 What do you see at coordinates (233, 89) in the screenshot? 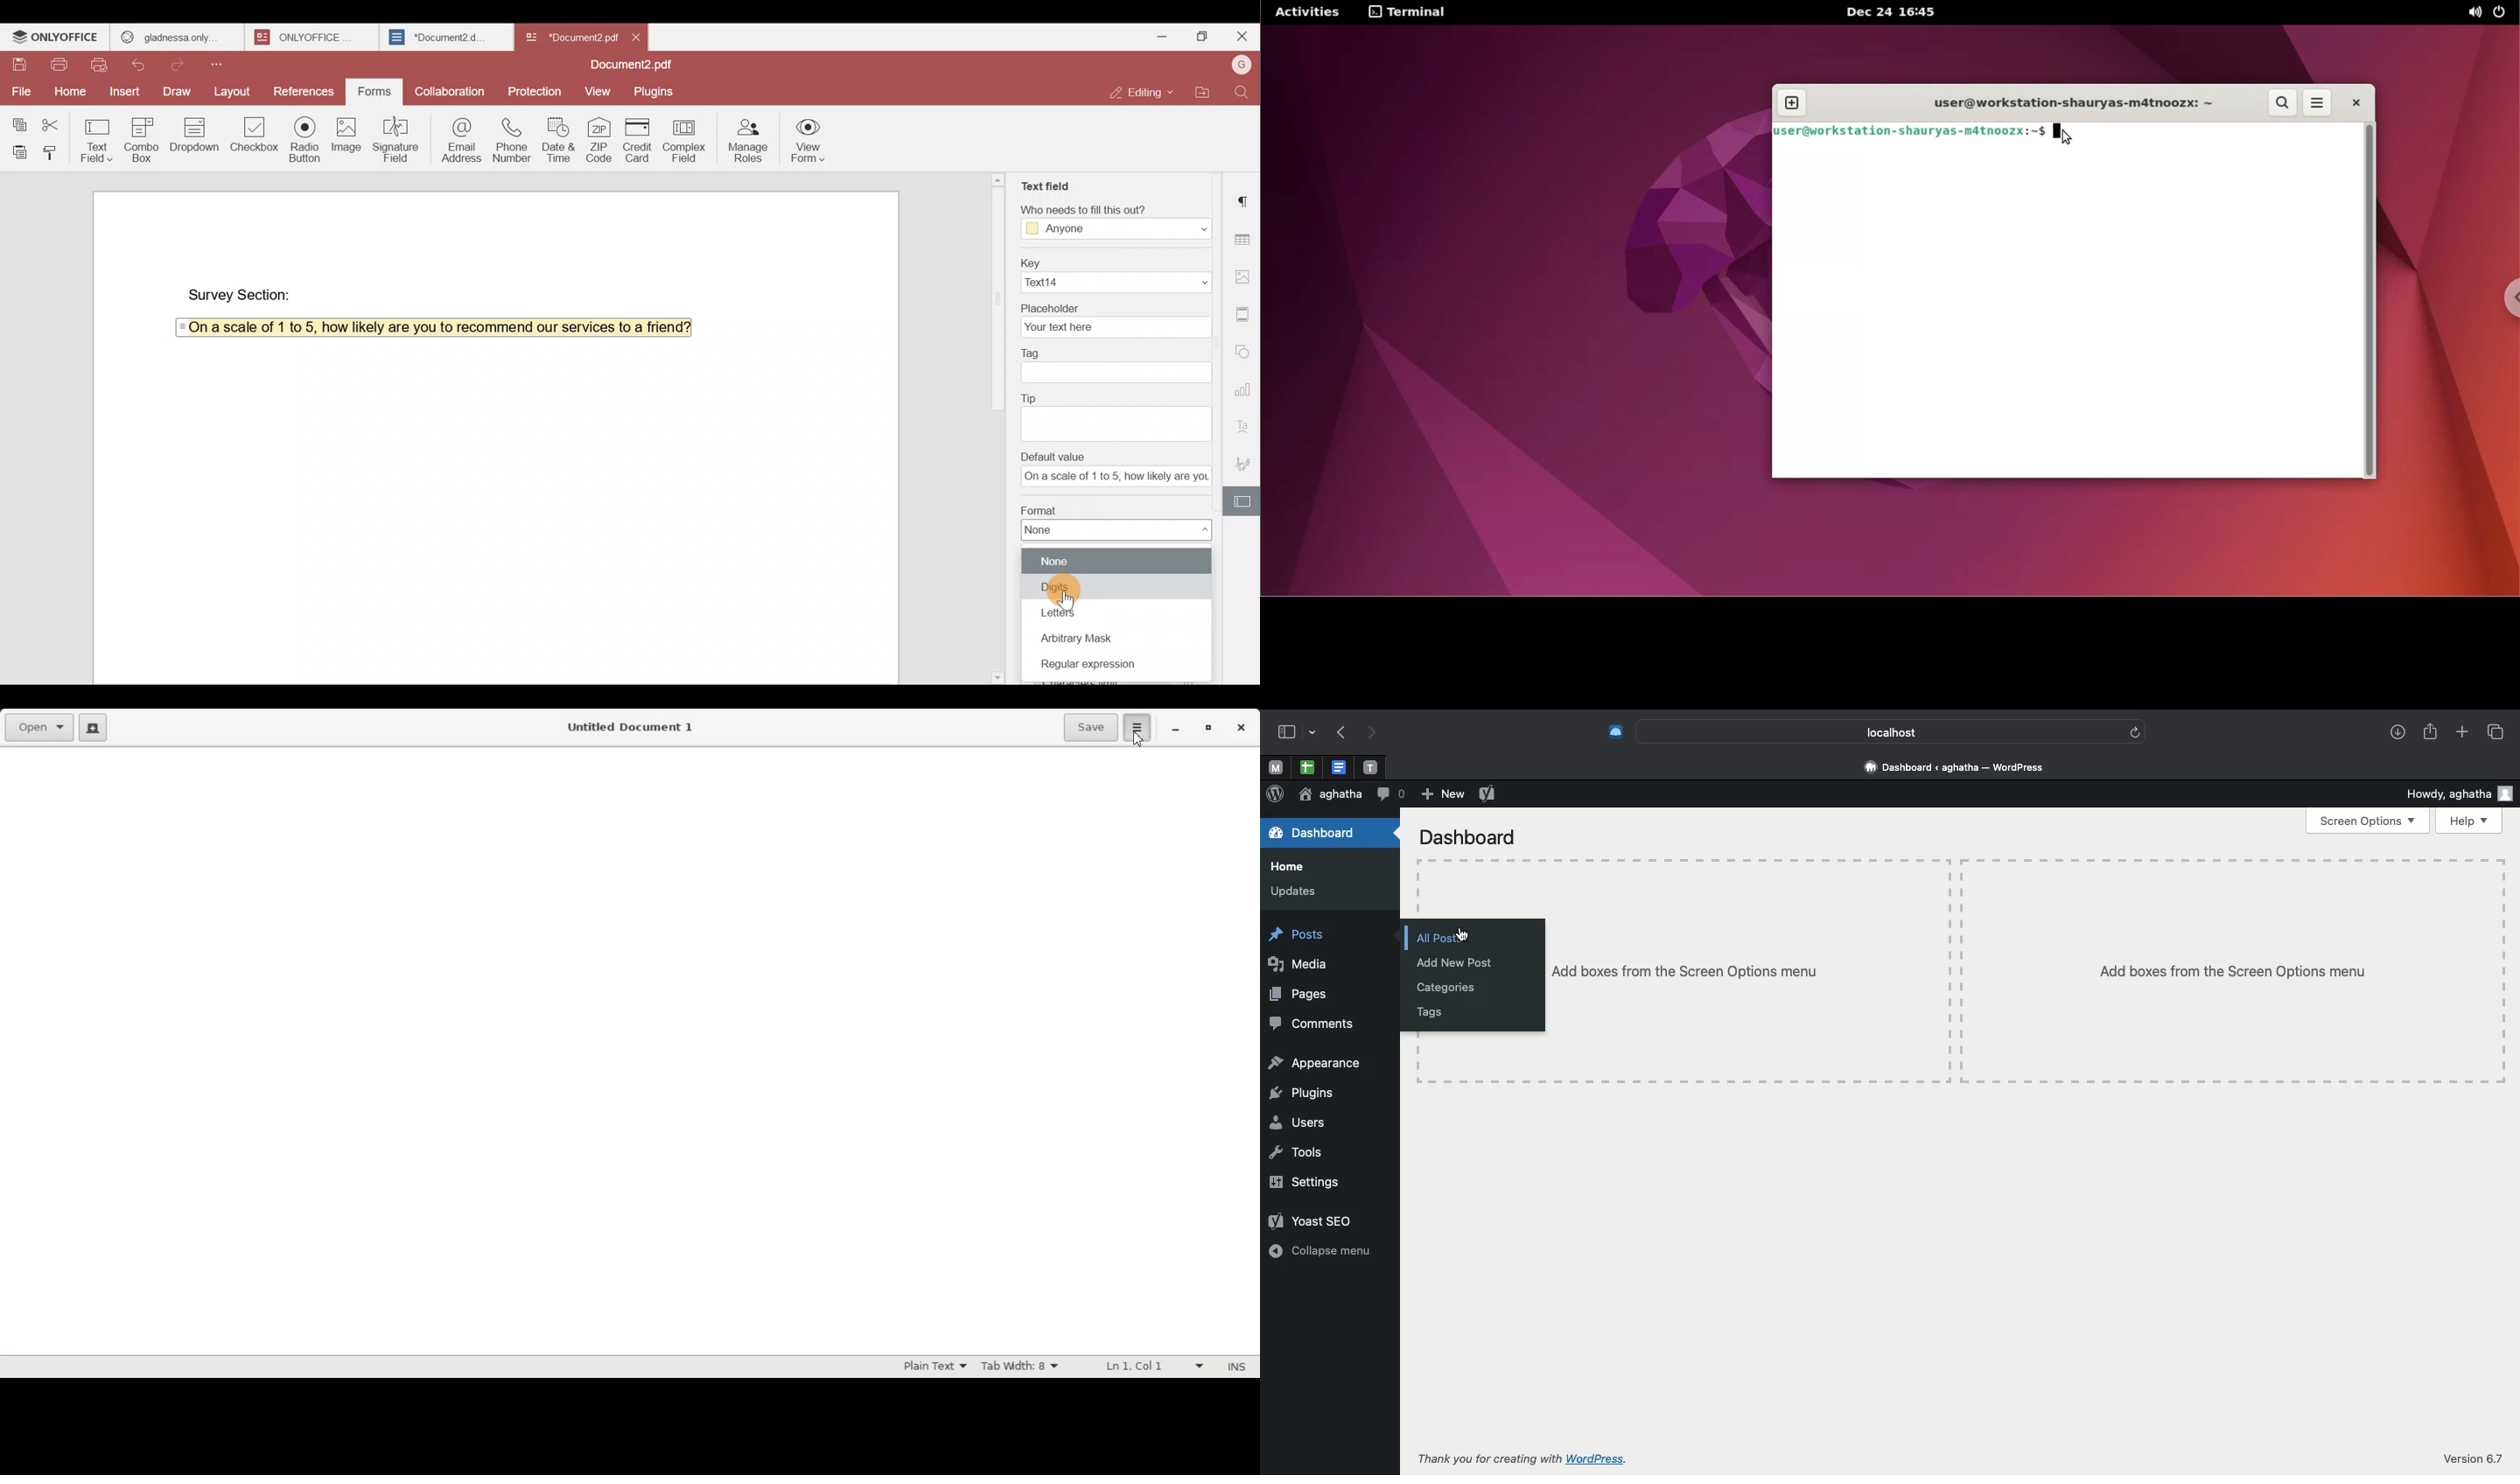
I see `Layout` at bounding box center [233, 89].